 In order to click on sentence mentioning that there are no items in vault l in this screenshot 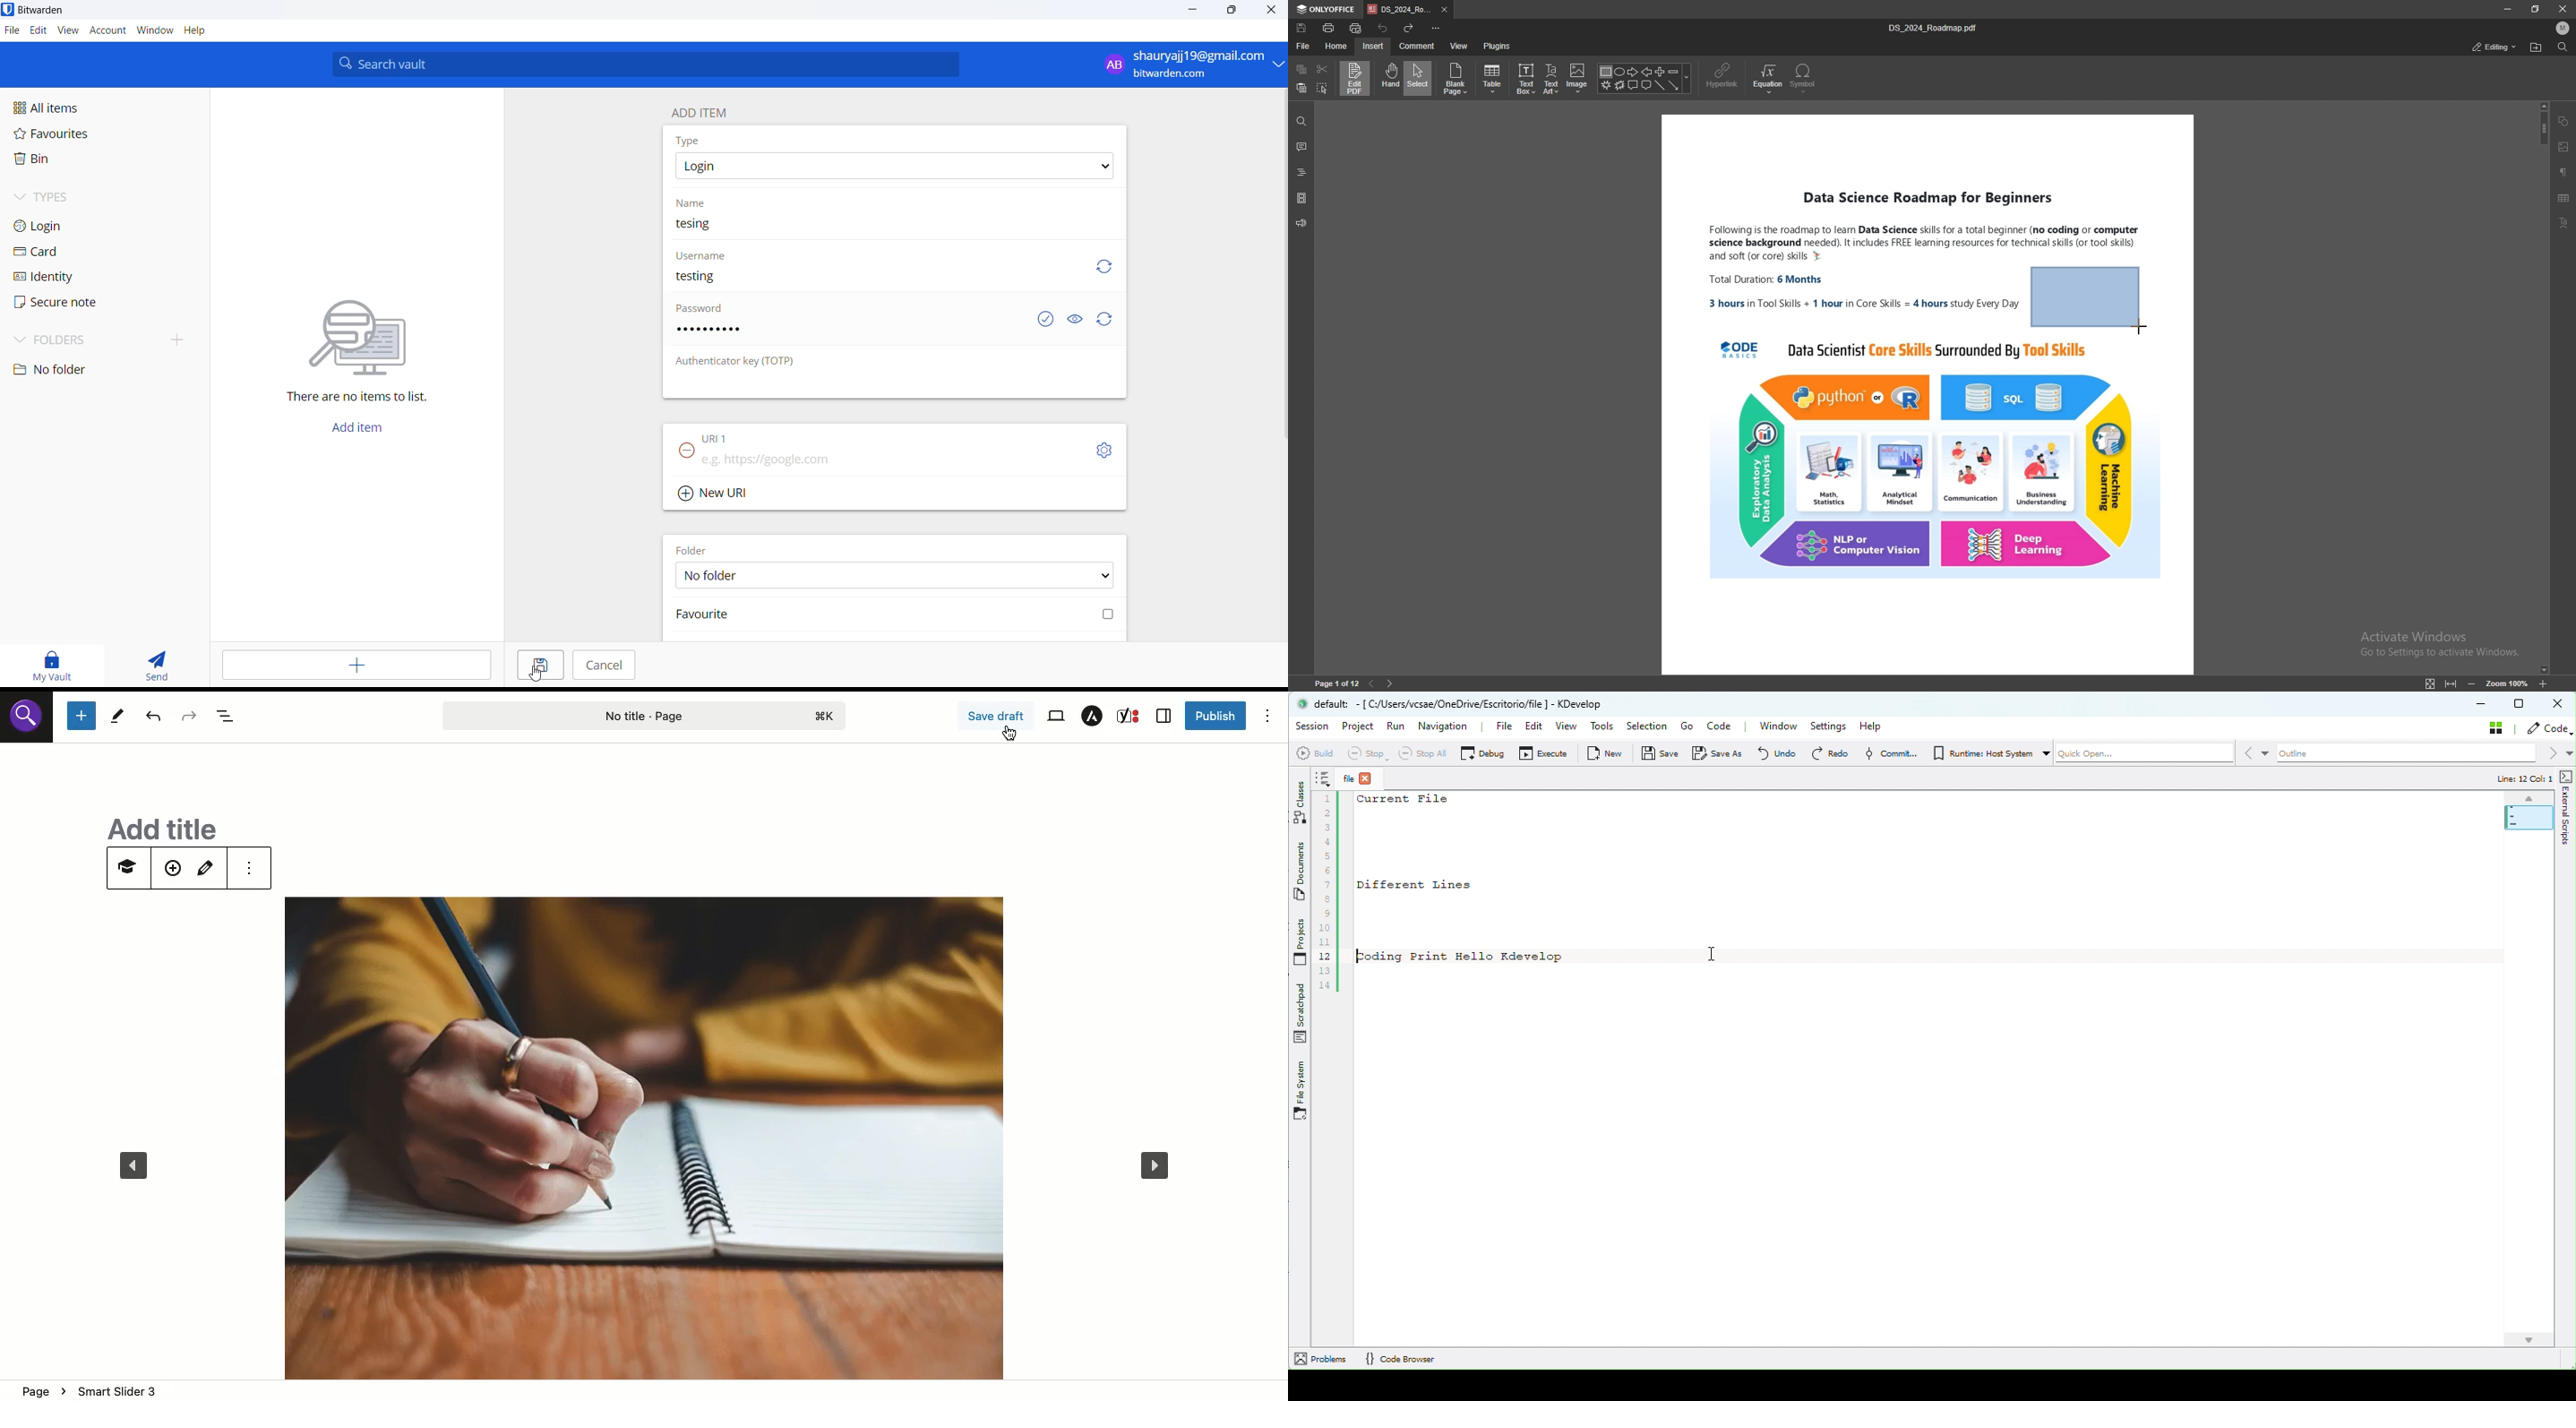, I will do `click(348, 398)`.